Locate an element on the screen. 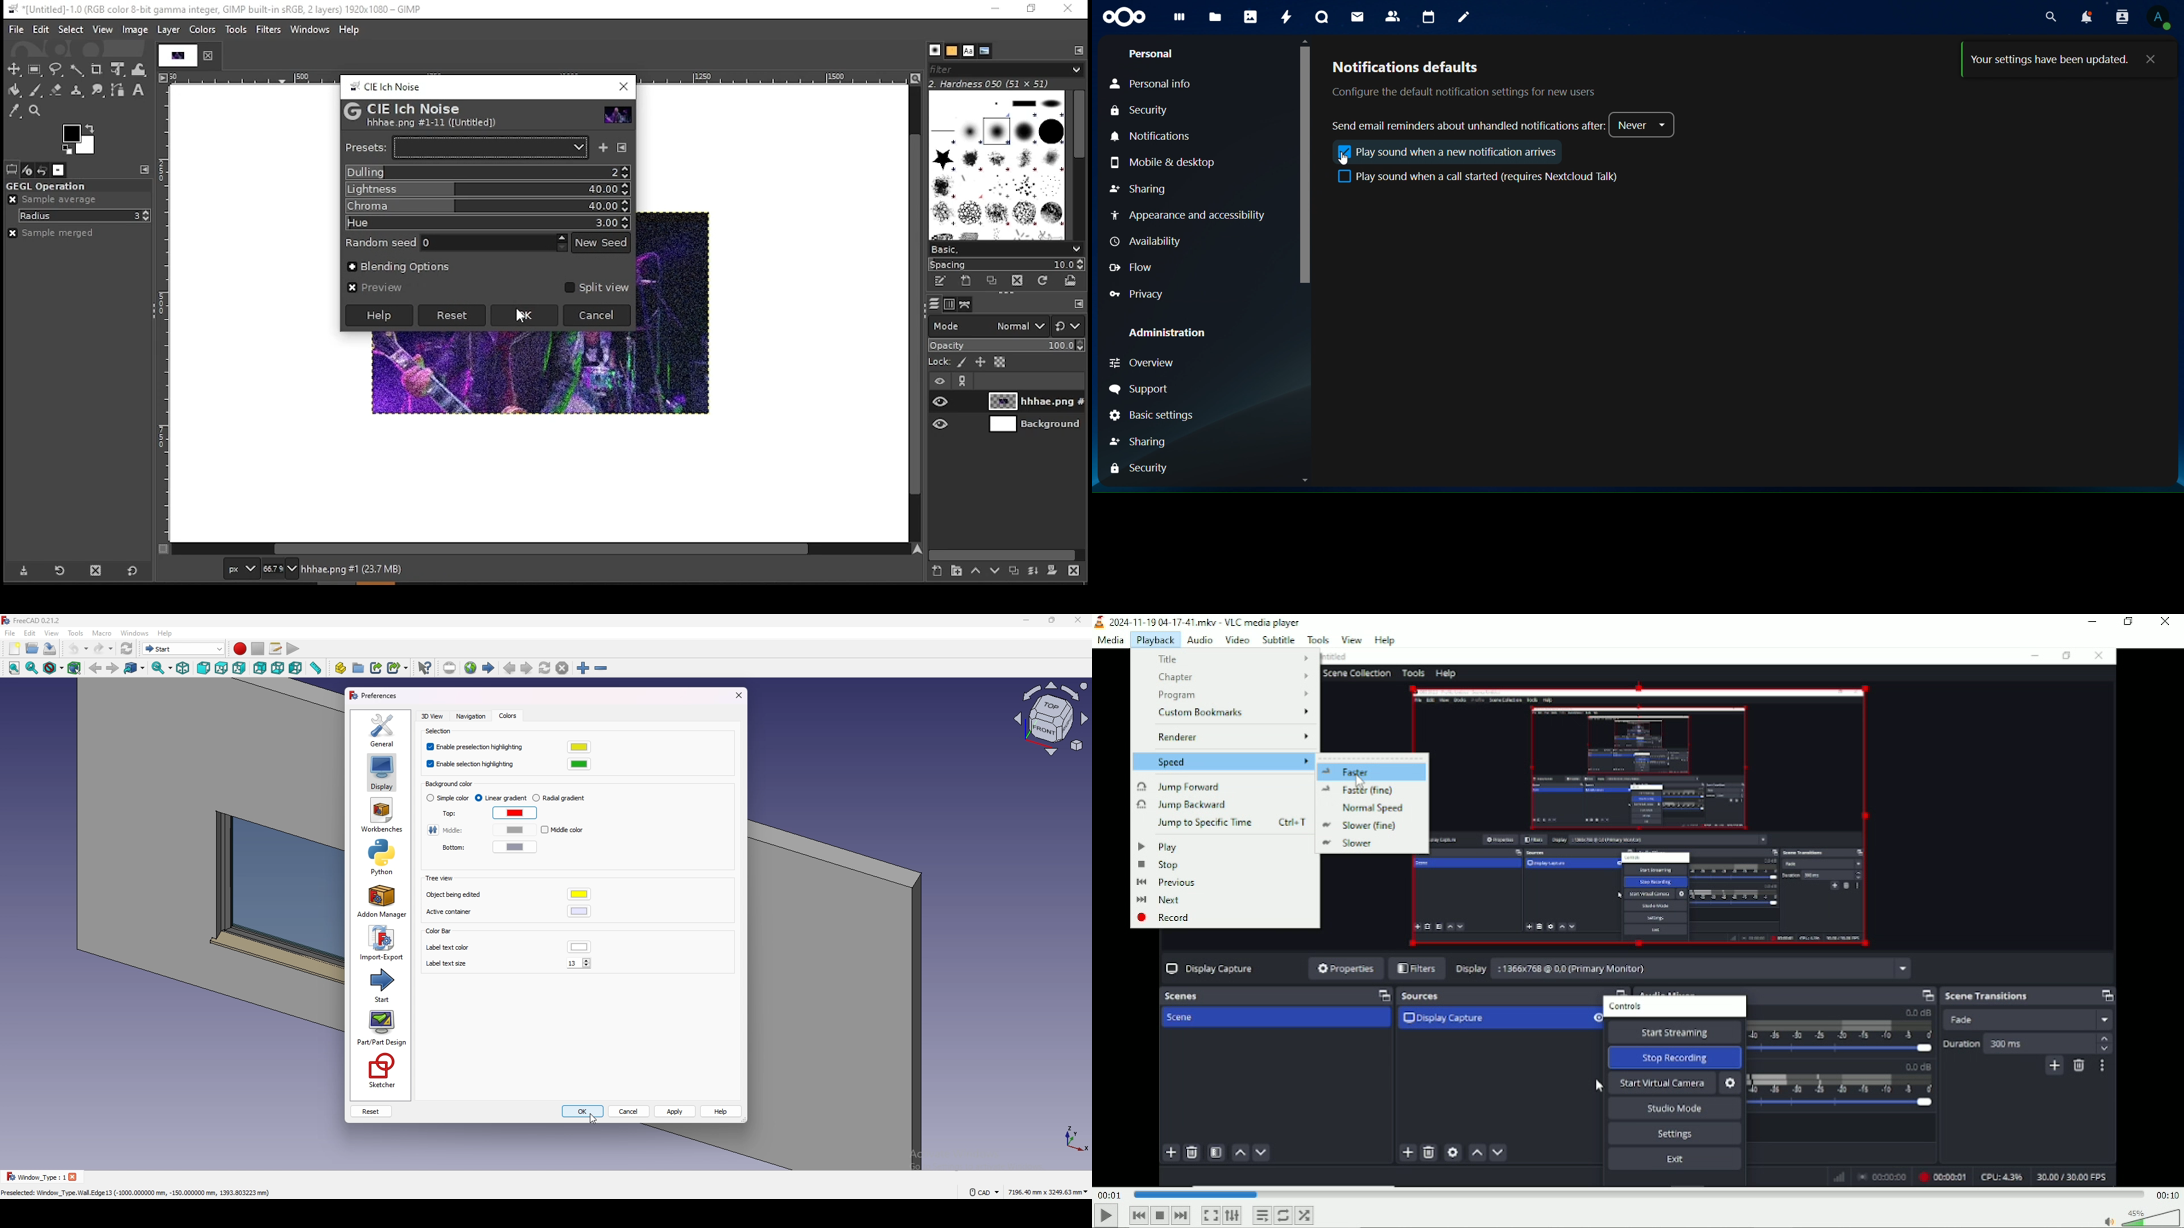 The height and width of the screenshot is (1232, 2184). next page is located at coordinates (527, 669).